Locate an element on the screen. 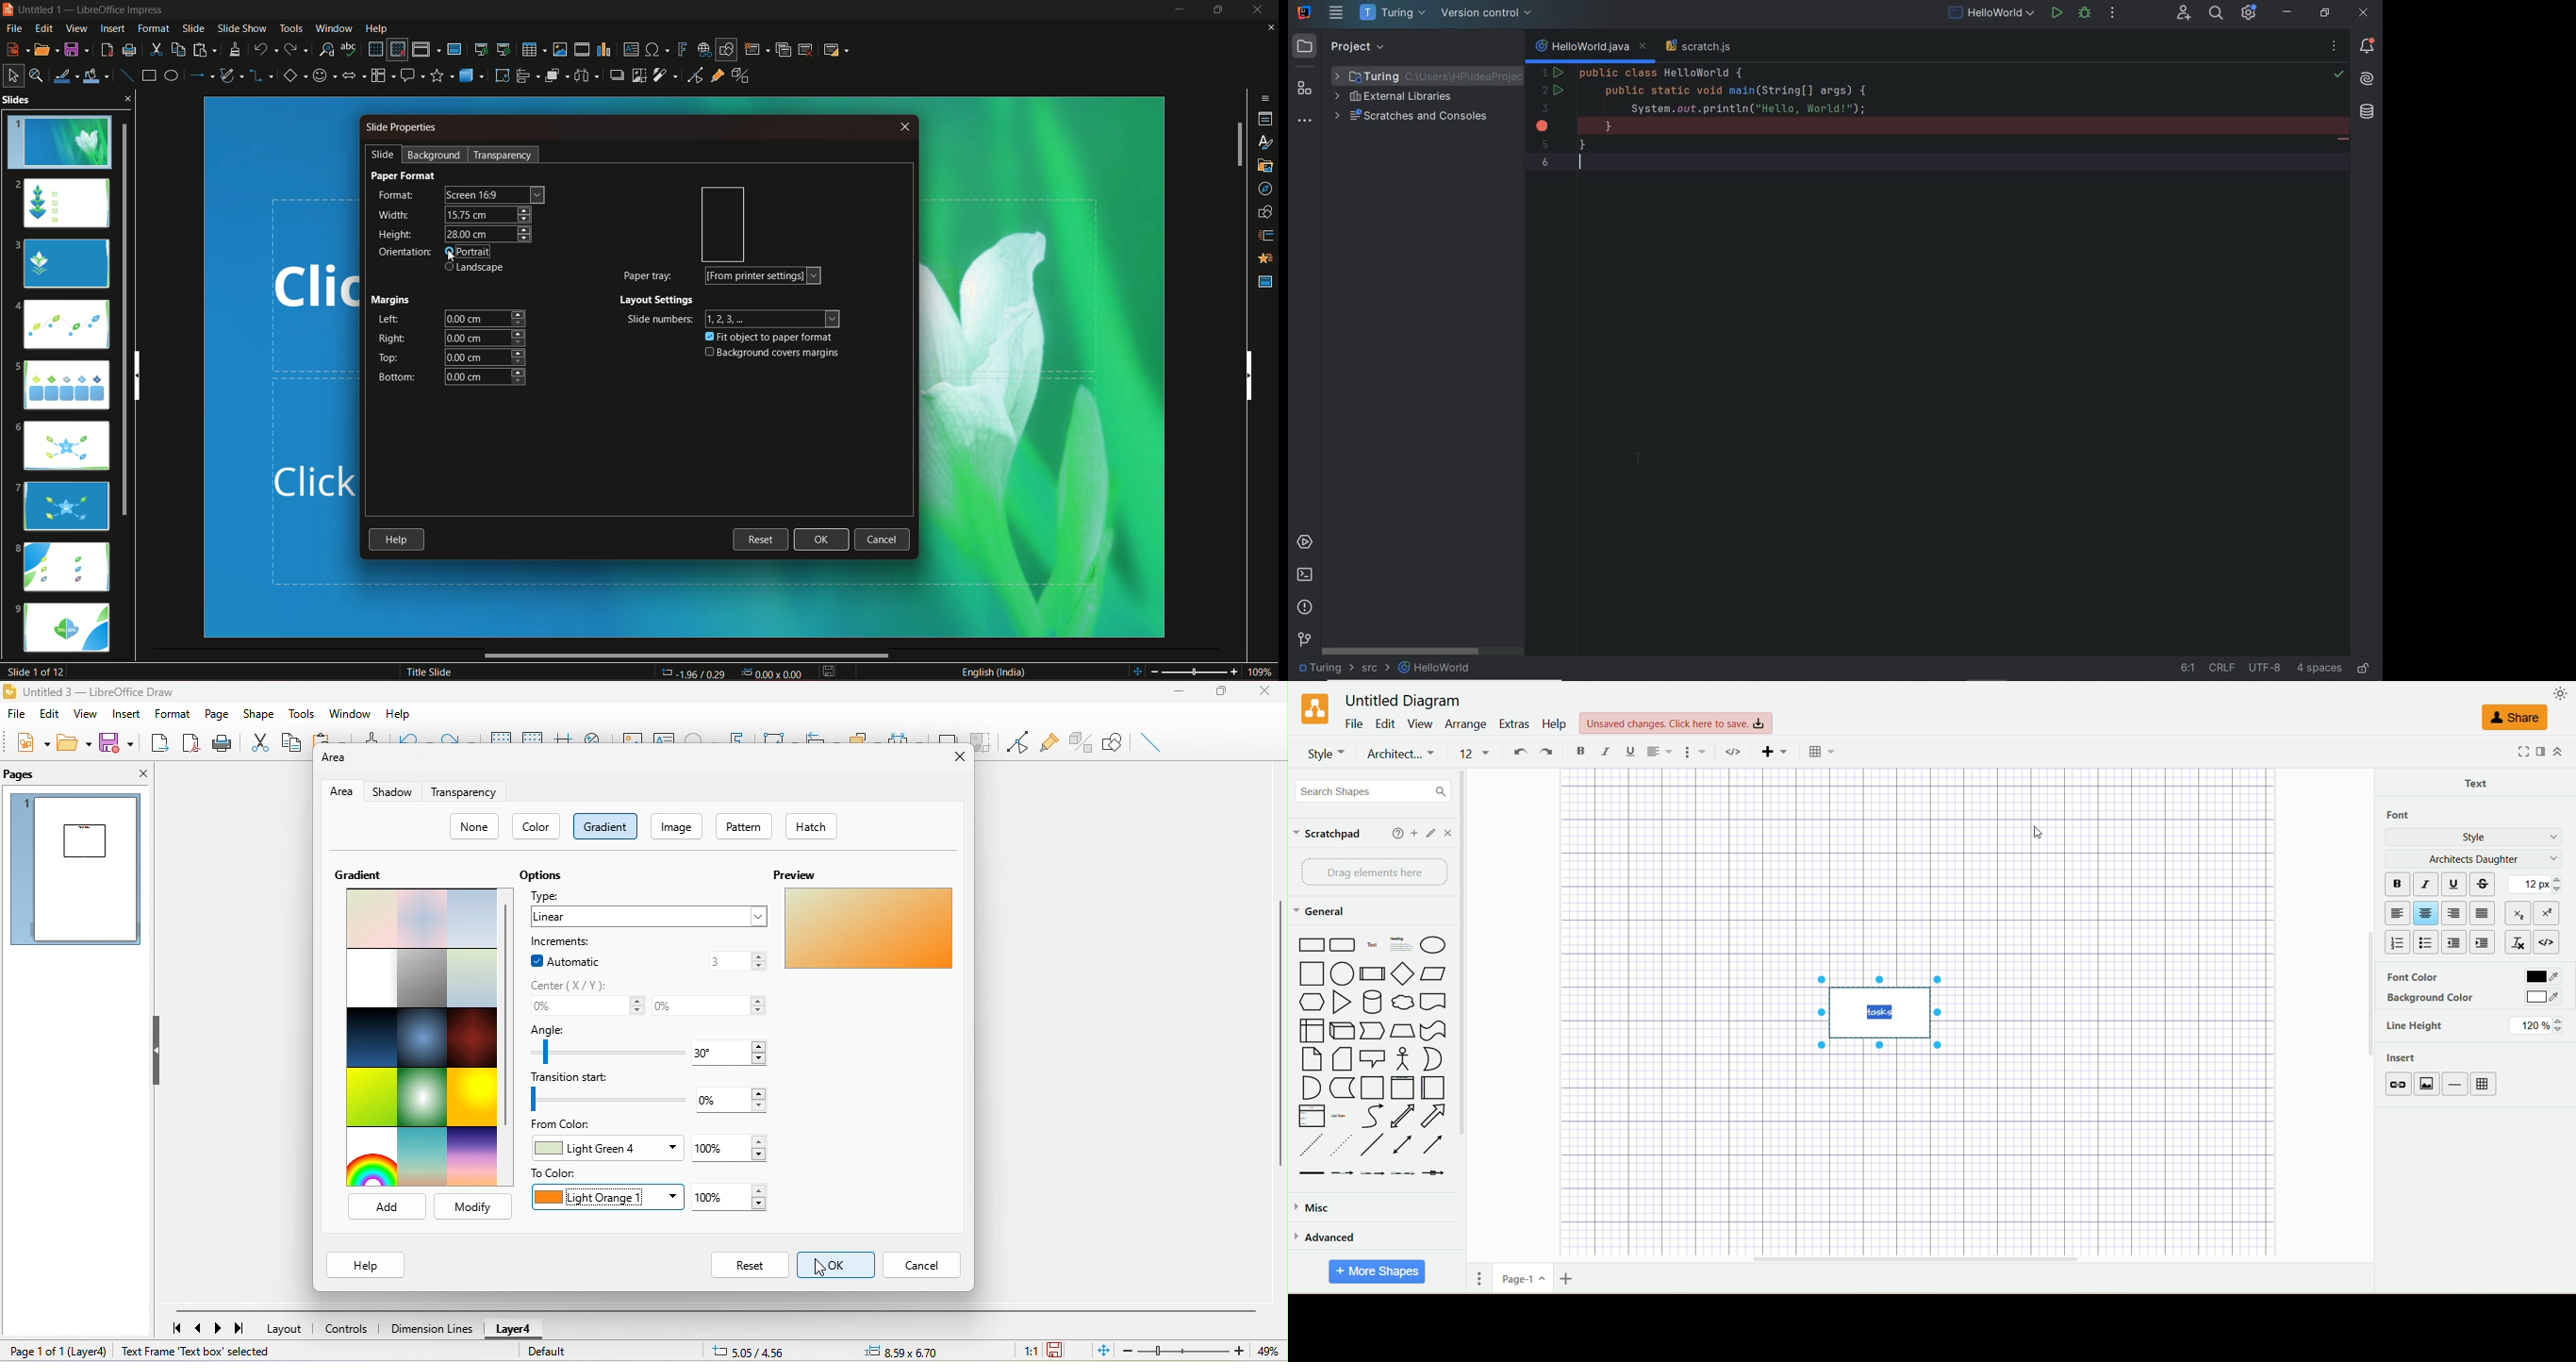  slide 7 is located at coordinates (65, 505).